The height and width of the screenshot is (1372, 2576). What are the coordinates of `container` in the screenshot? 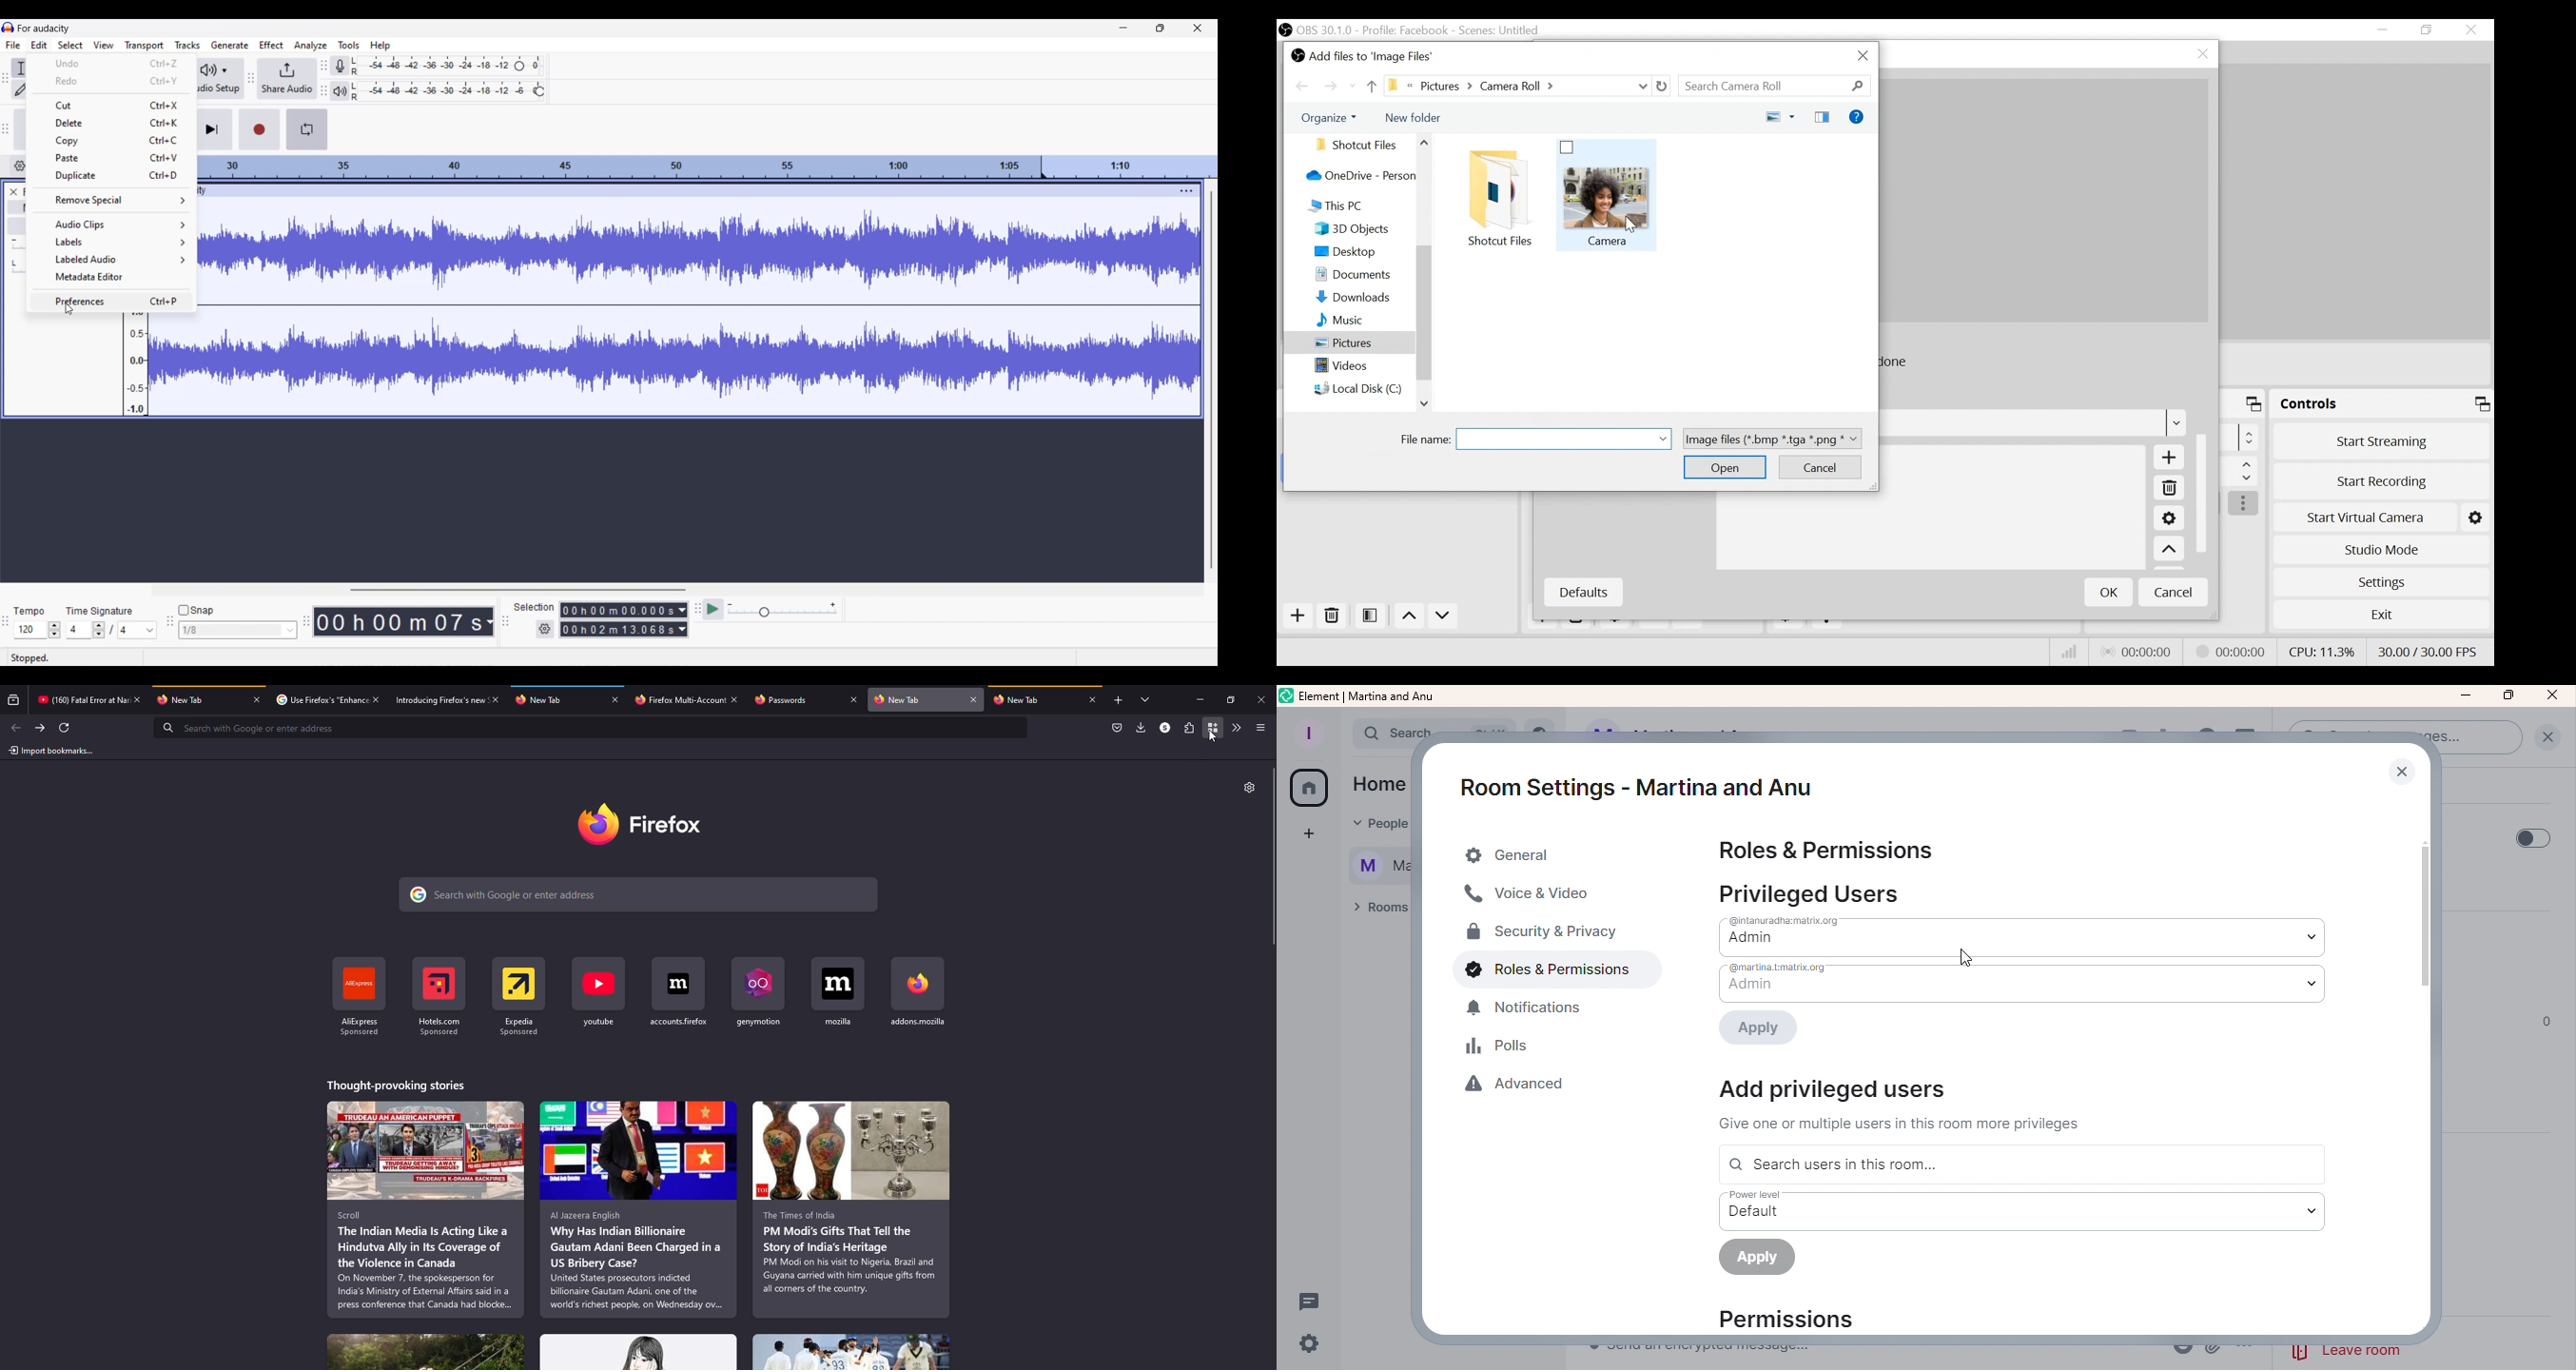 It's located at (1214, 728).